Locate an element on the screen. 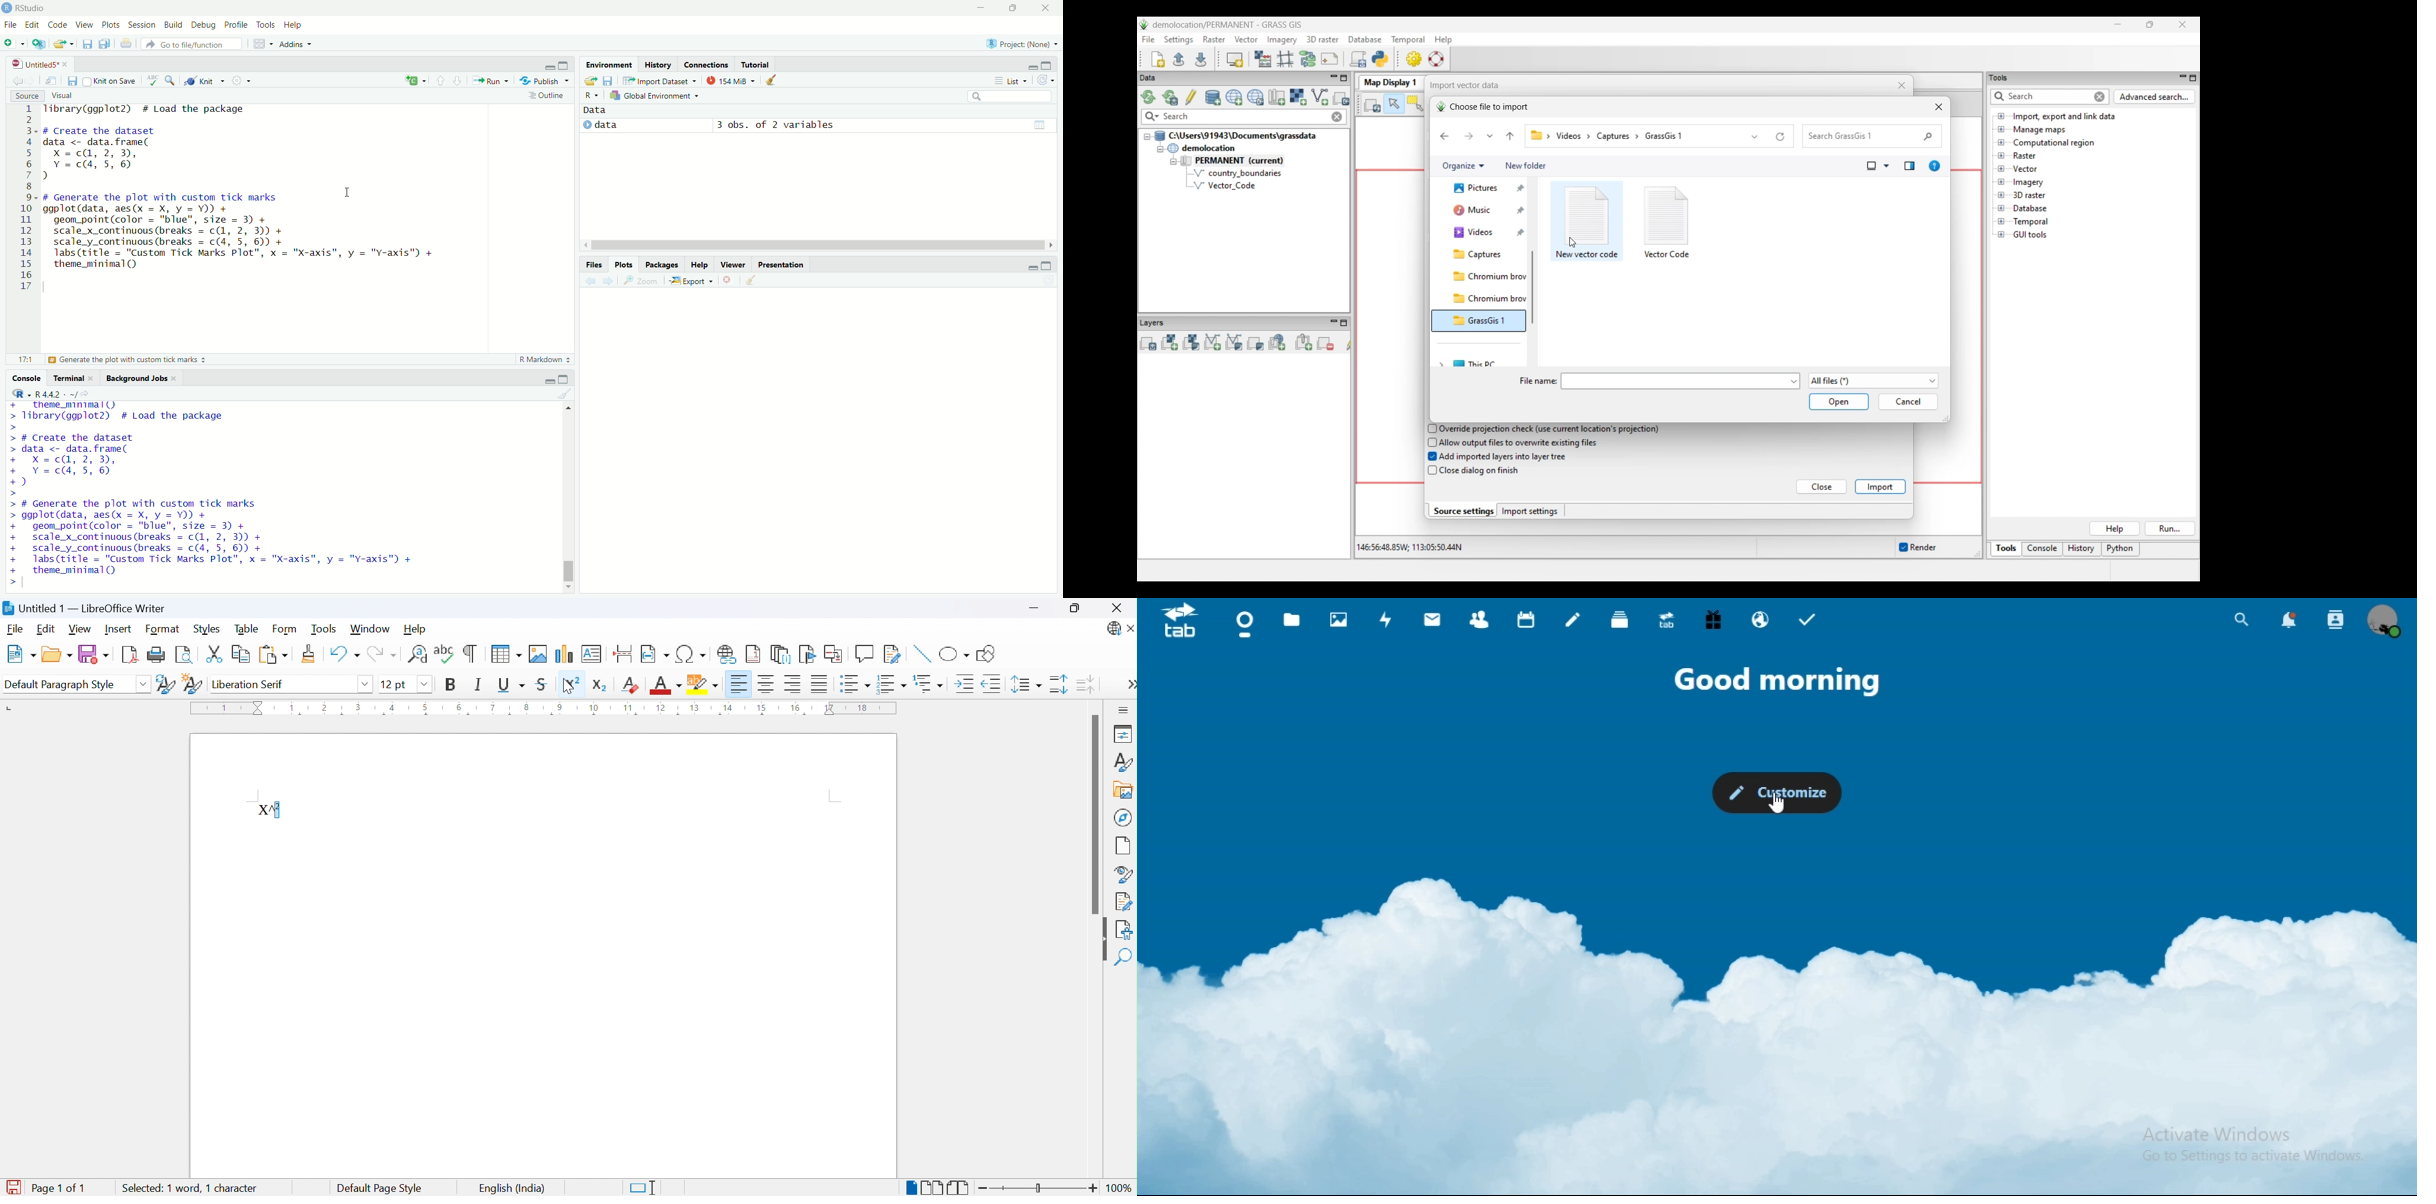 The height and width of the screenshot is (1204, 2436). customize is located at coordinates (1778, 793).